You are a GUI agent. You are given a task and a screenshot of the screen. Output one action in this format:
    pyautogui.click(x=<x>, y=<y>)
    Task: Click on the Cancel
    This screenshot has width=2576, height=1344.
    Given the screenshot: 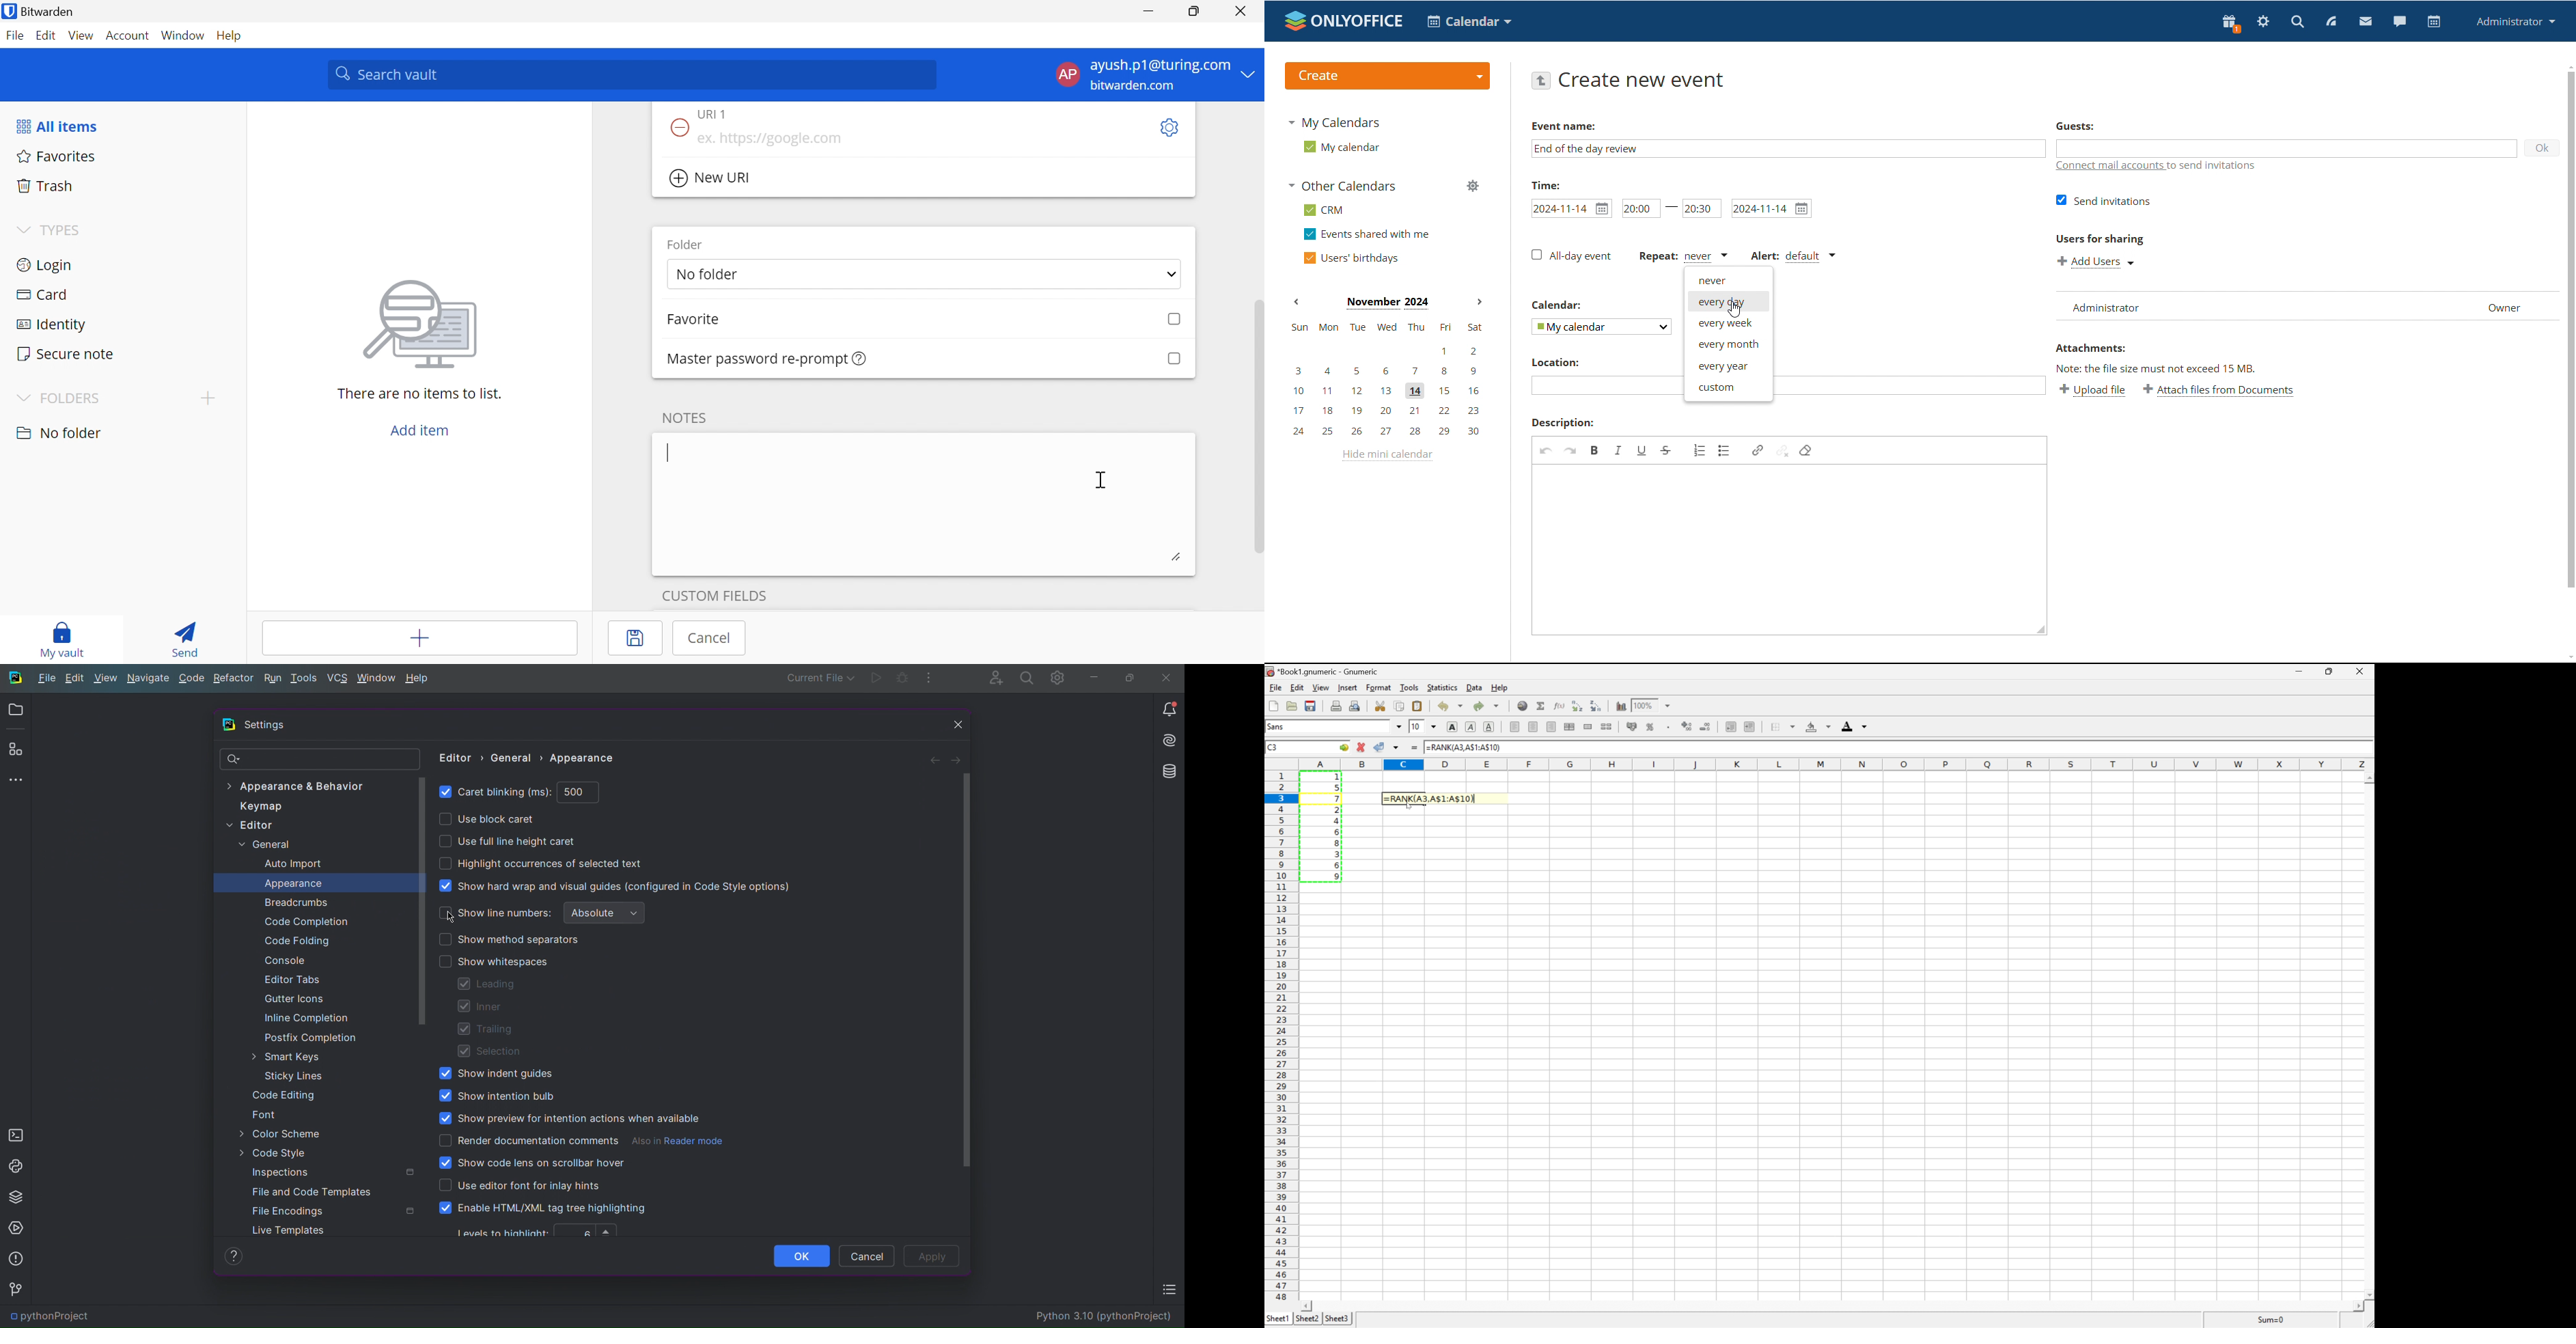 What is the action you would take?
    pyautogui.click(x=867, y=1255)
    